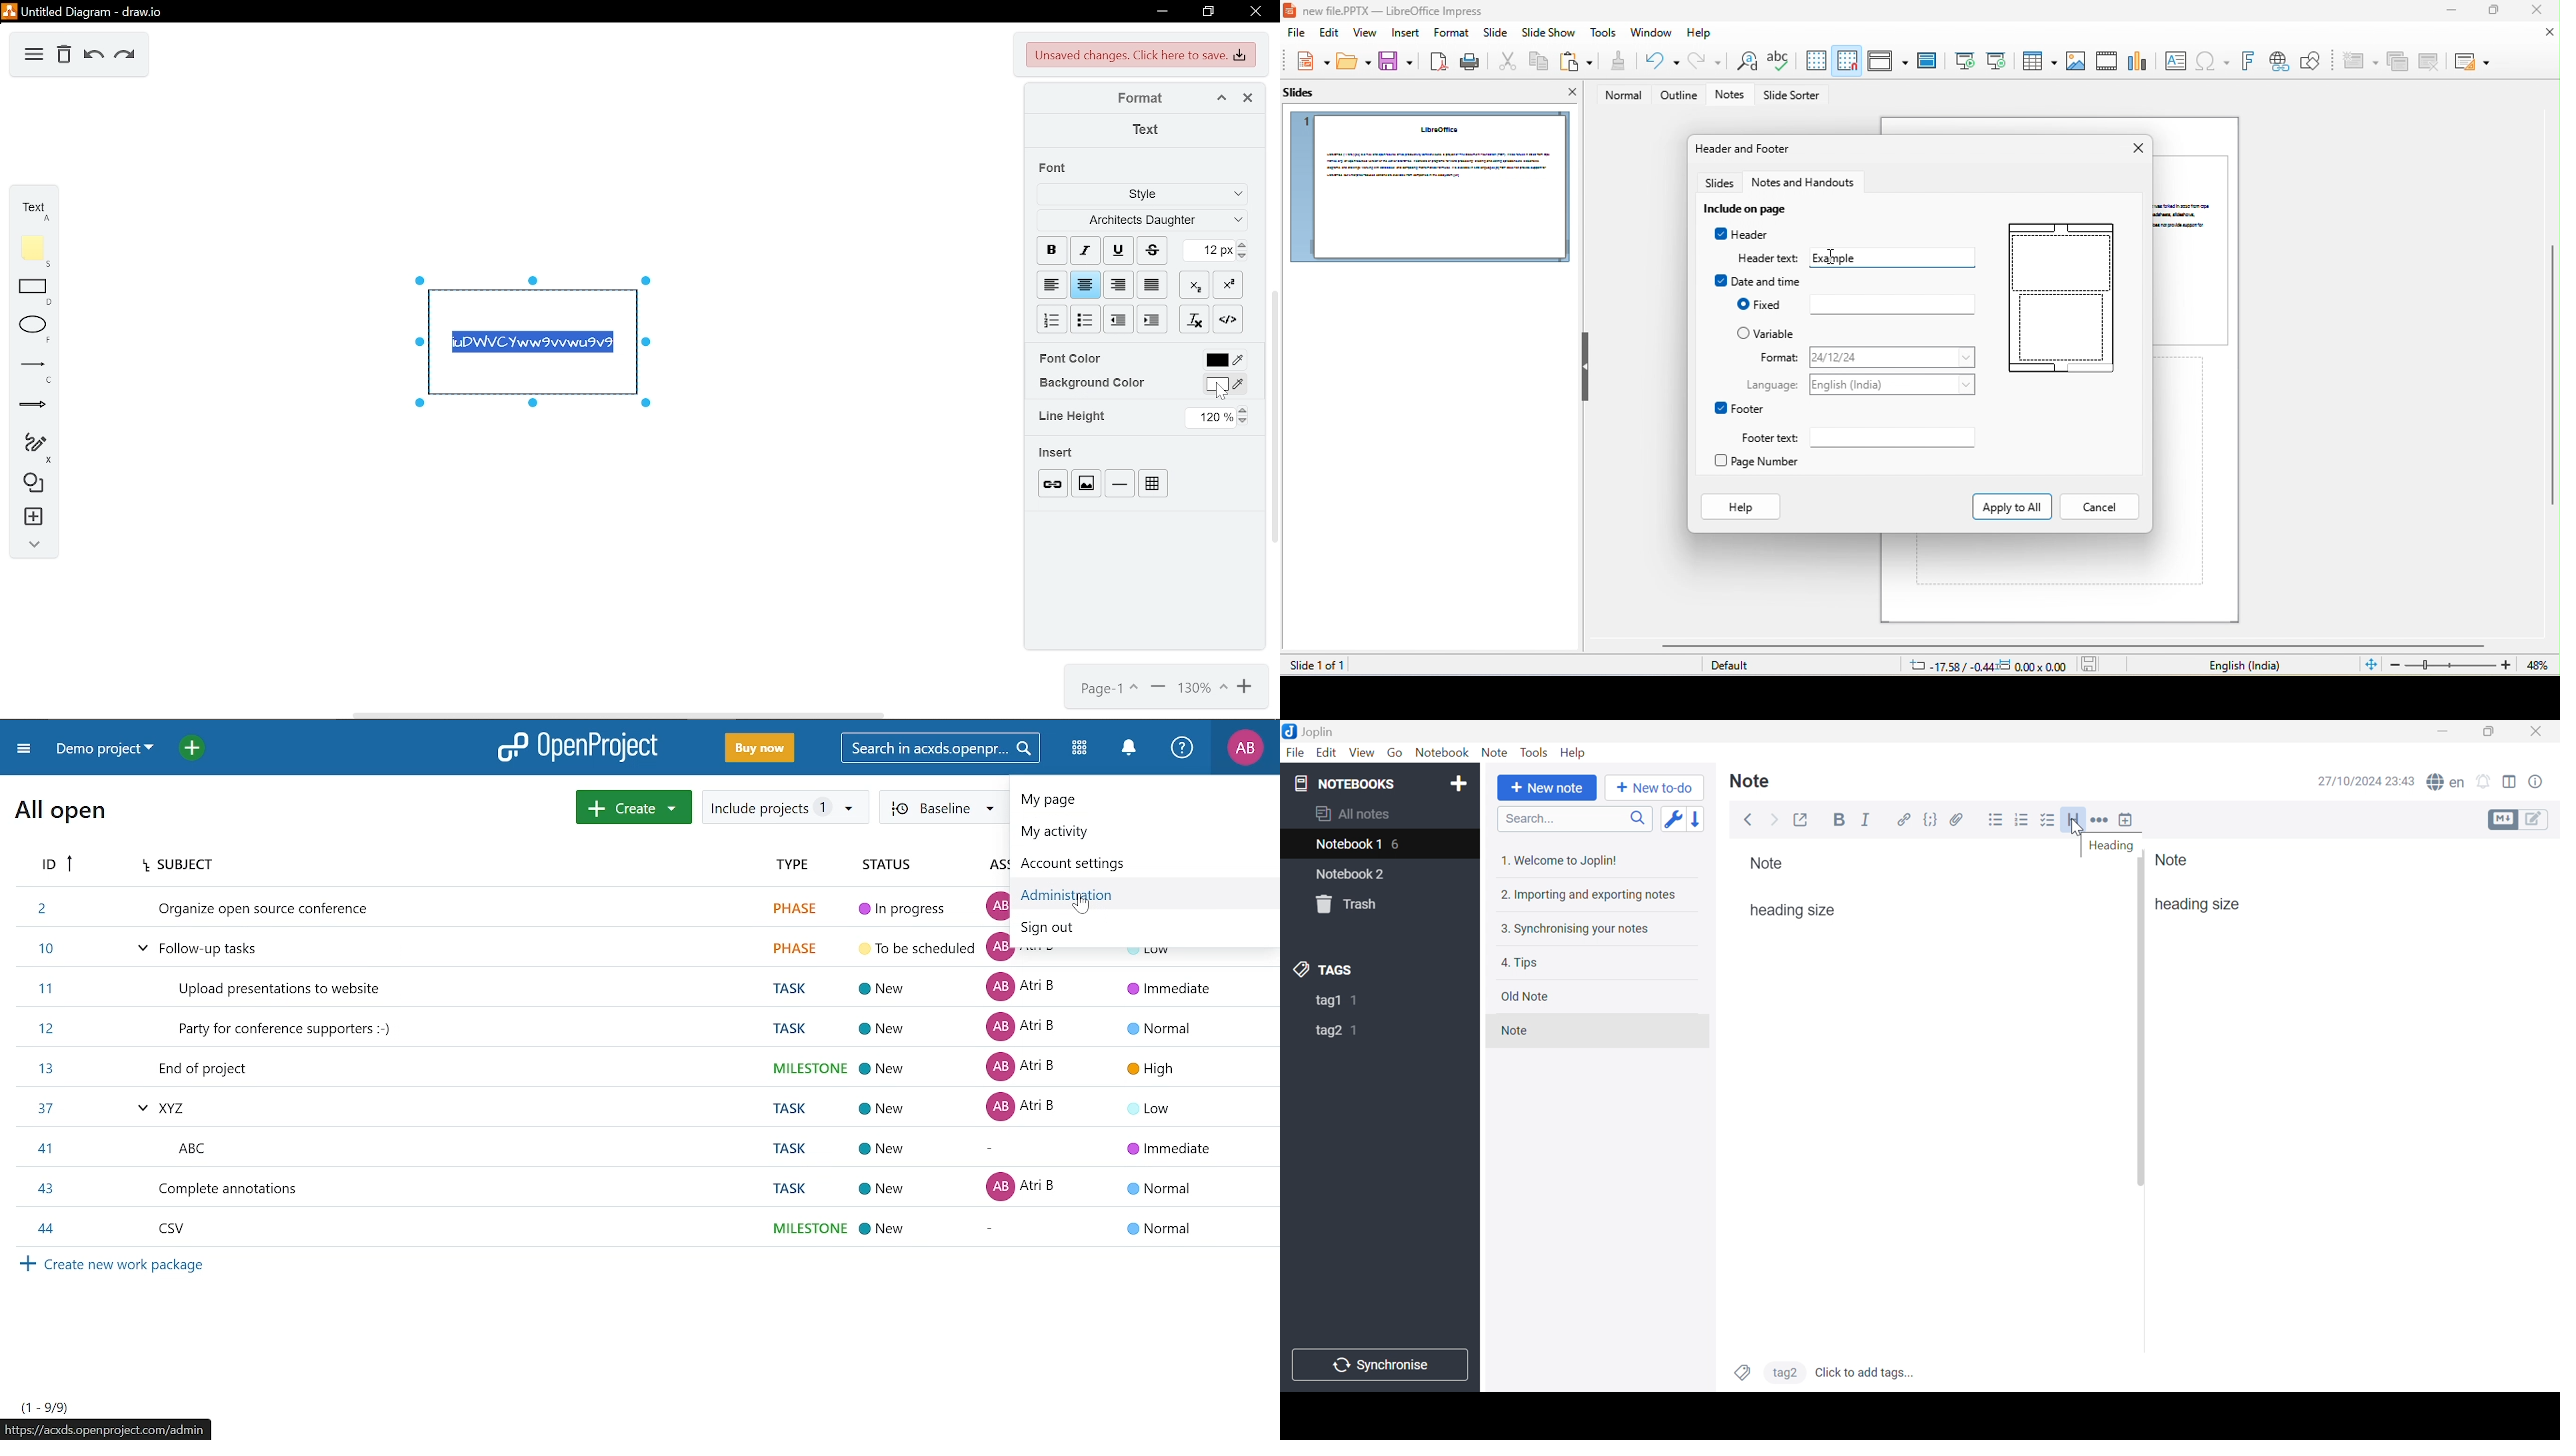 This screenshot has width=2576, height=1456. What do you see at coordinates (1210, 417) in the screenshot?
I see `120%` at bounding box center [1210, 417].